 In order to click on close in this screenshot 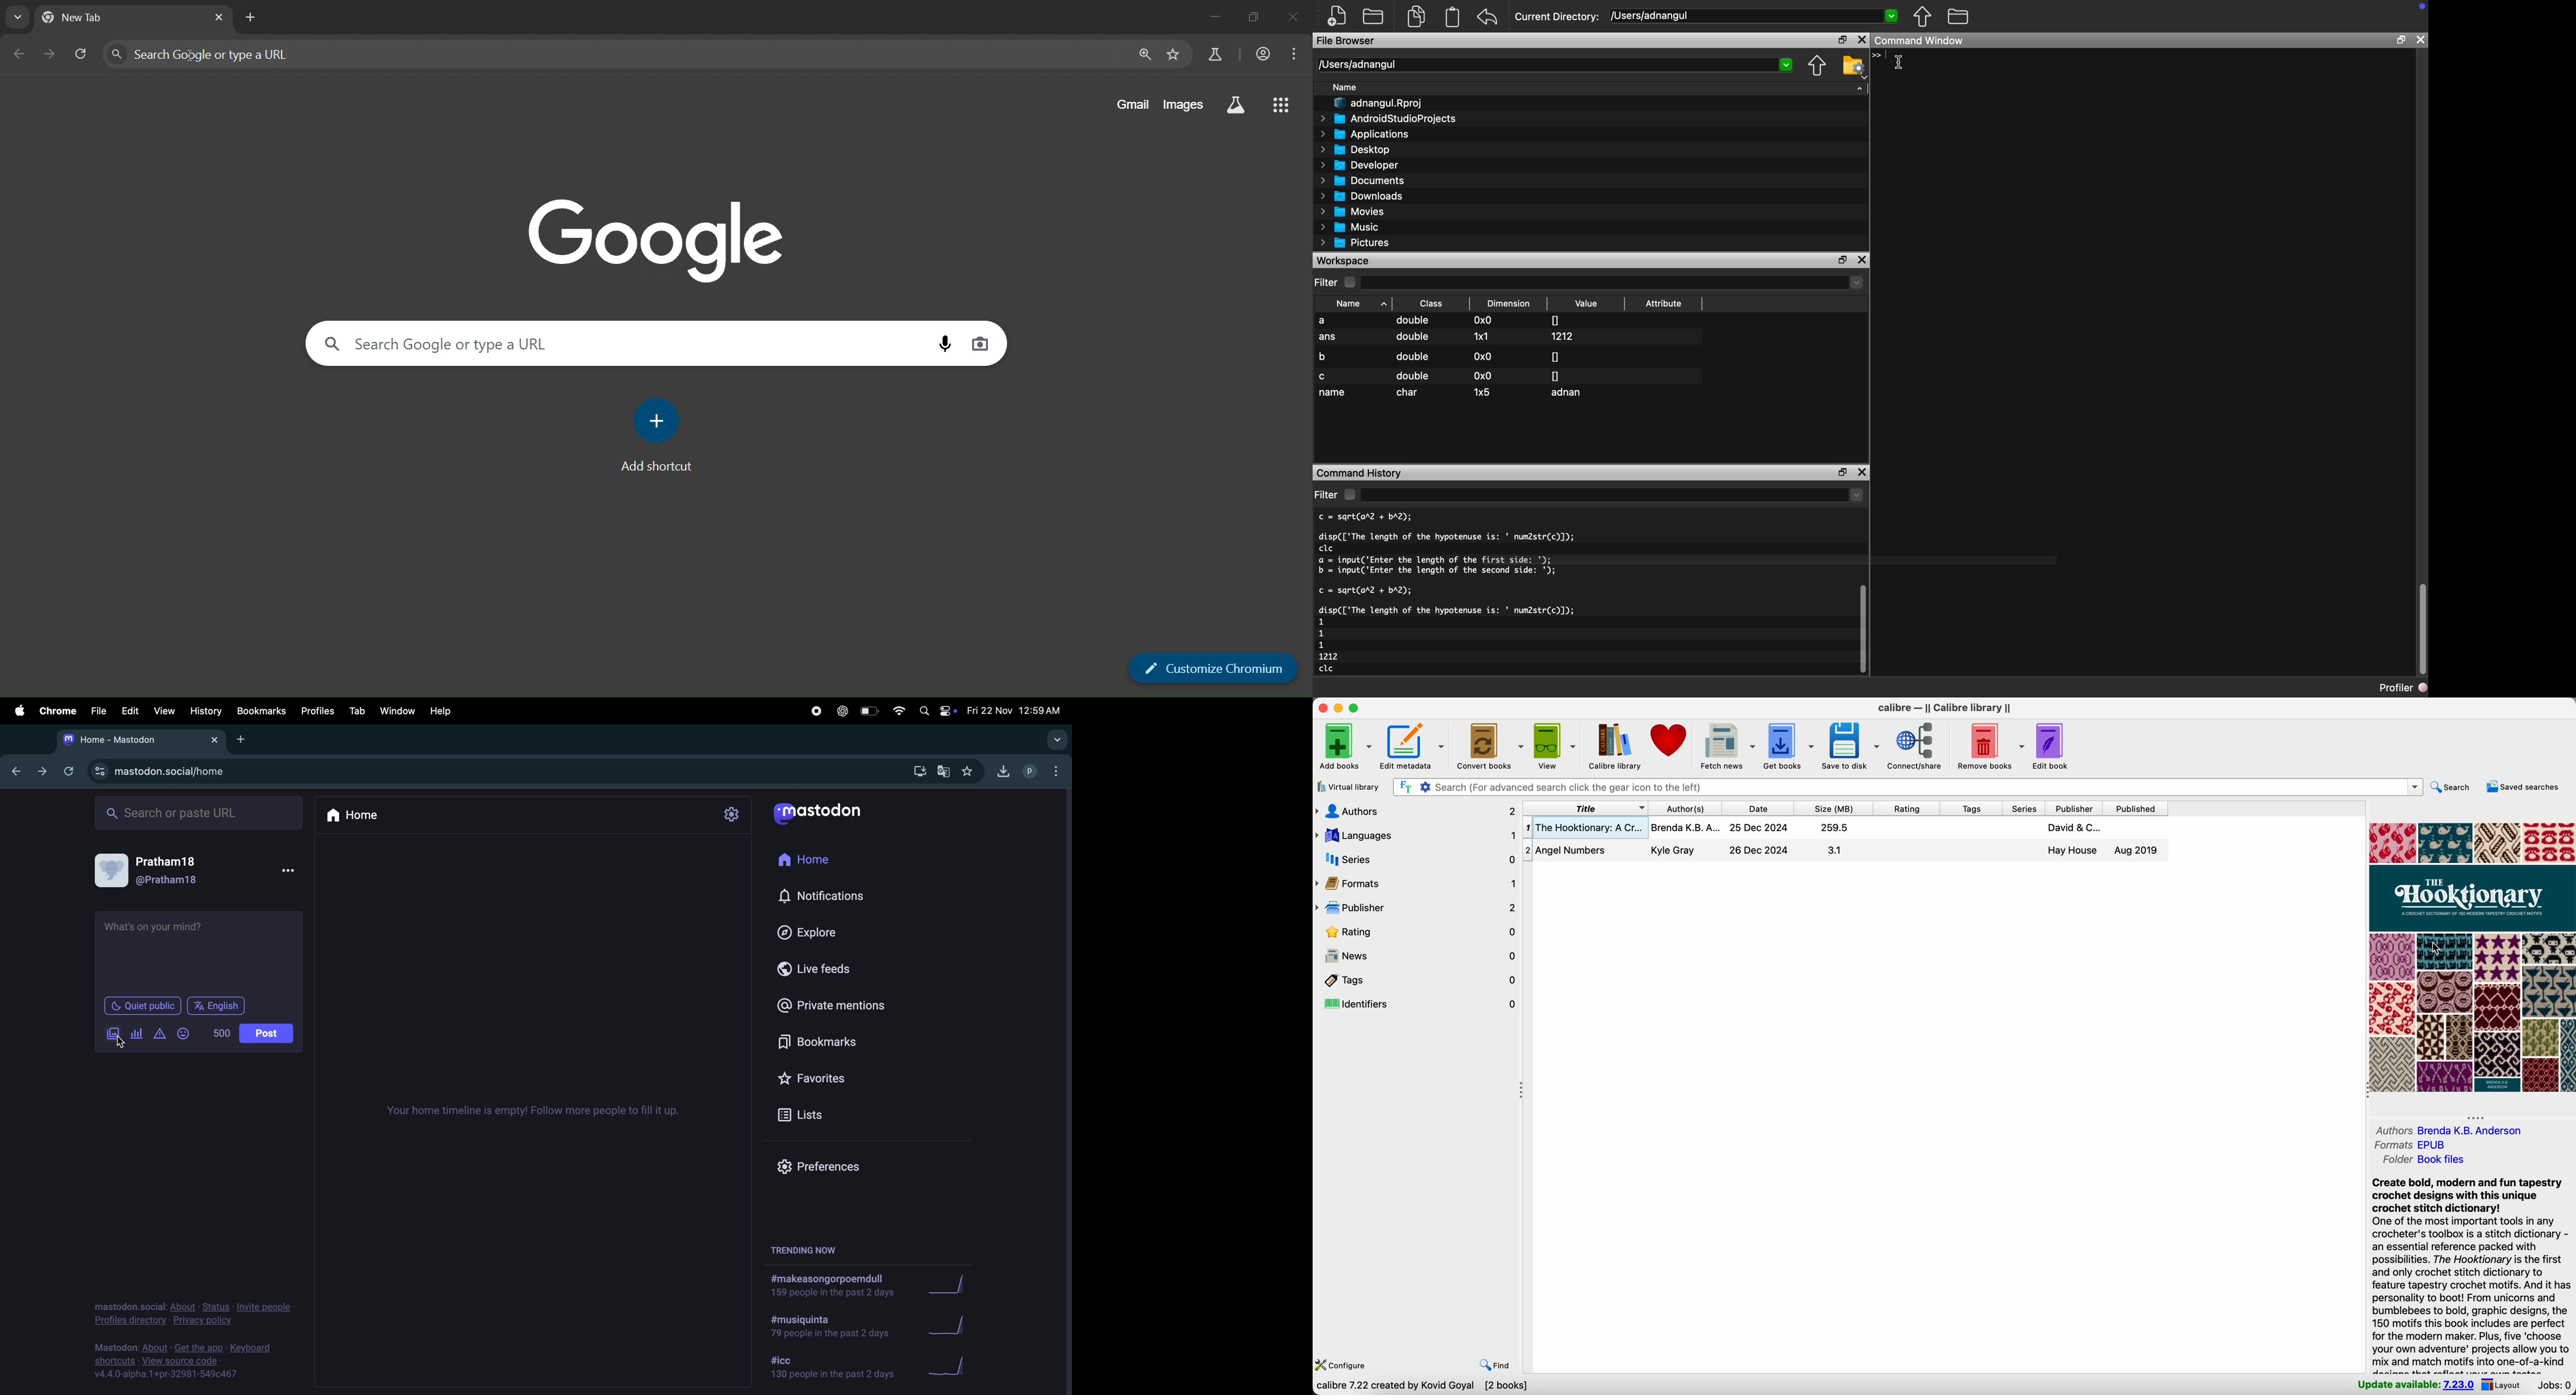, I will do `click(1323, 708)`.